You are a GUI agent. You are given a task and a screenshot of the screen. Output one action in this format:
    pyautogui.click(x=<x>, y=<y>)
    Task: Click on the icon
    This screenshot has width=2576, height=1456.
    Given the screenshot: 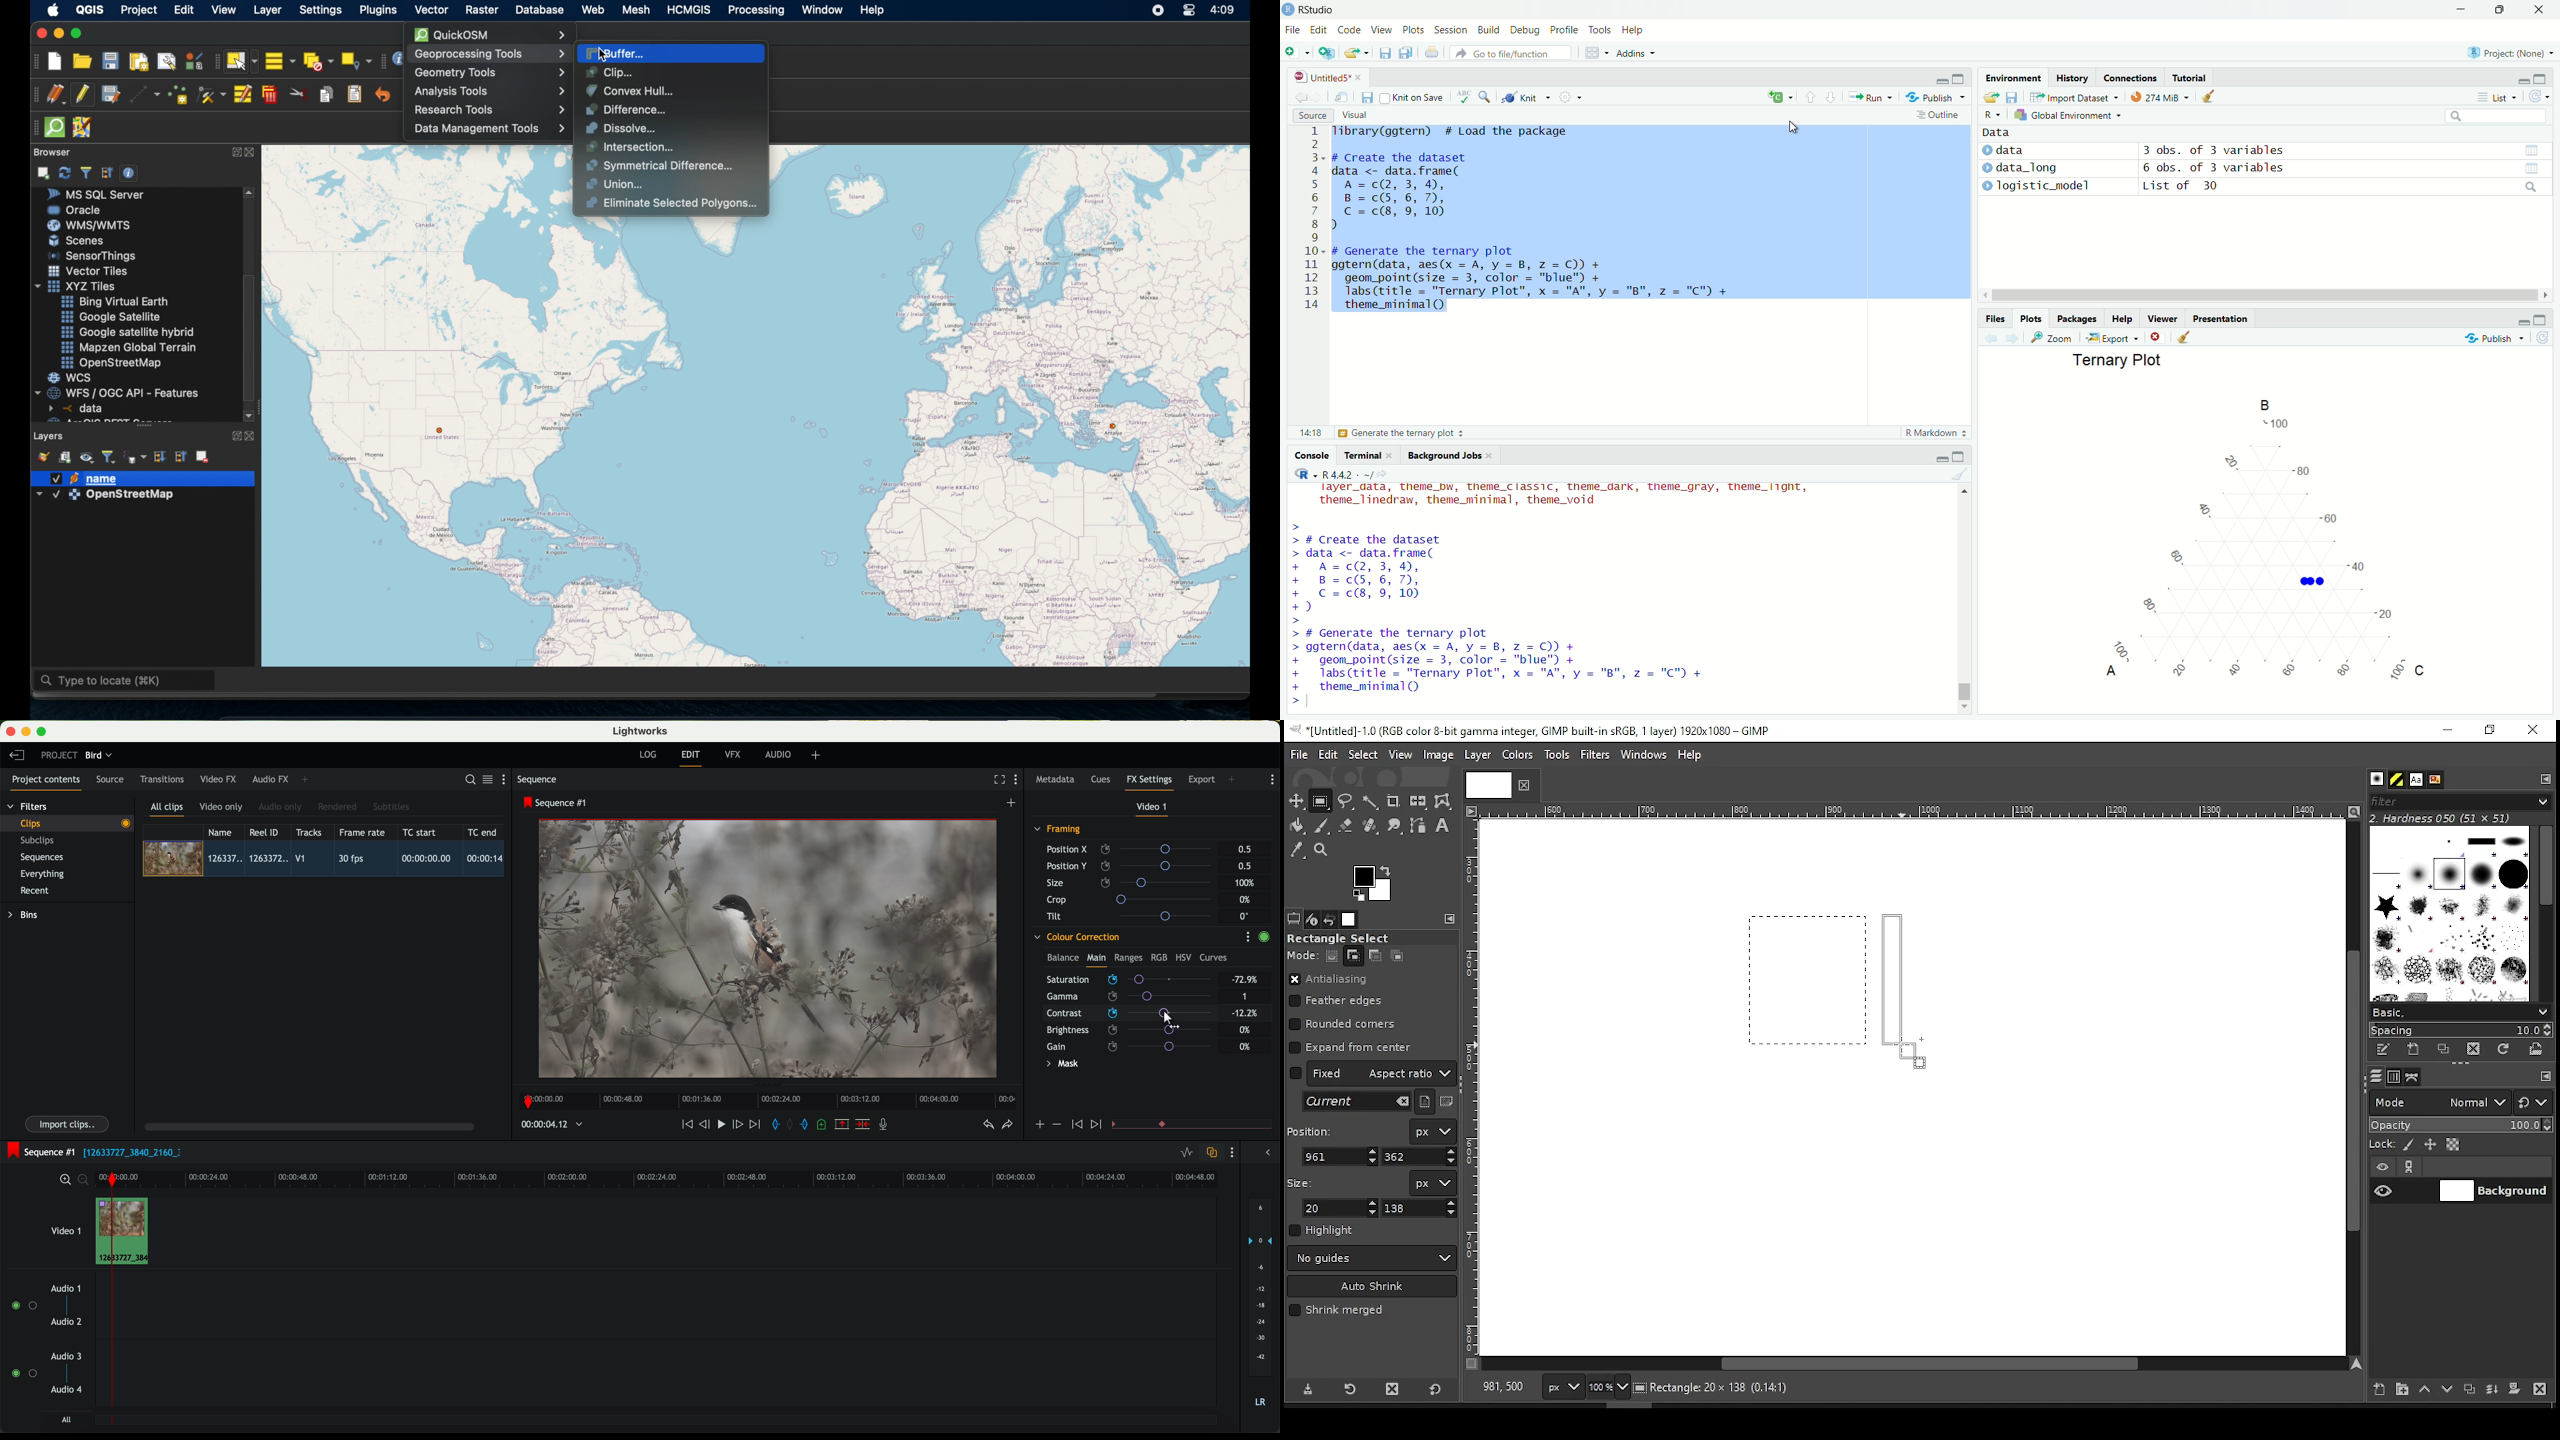 What is the action you would take?
    pyautogui.click(x=1075, y=1125)
    